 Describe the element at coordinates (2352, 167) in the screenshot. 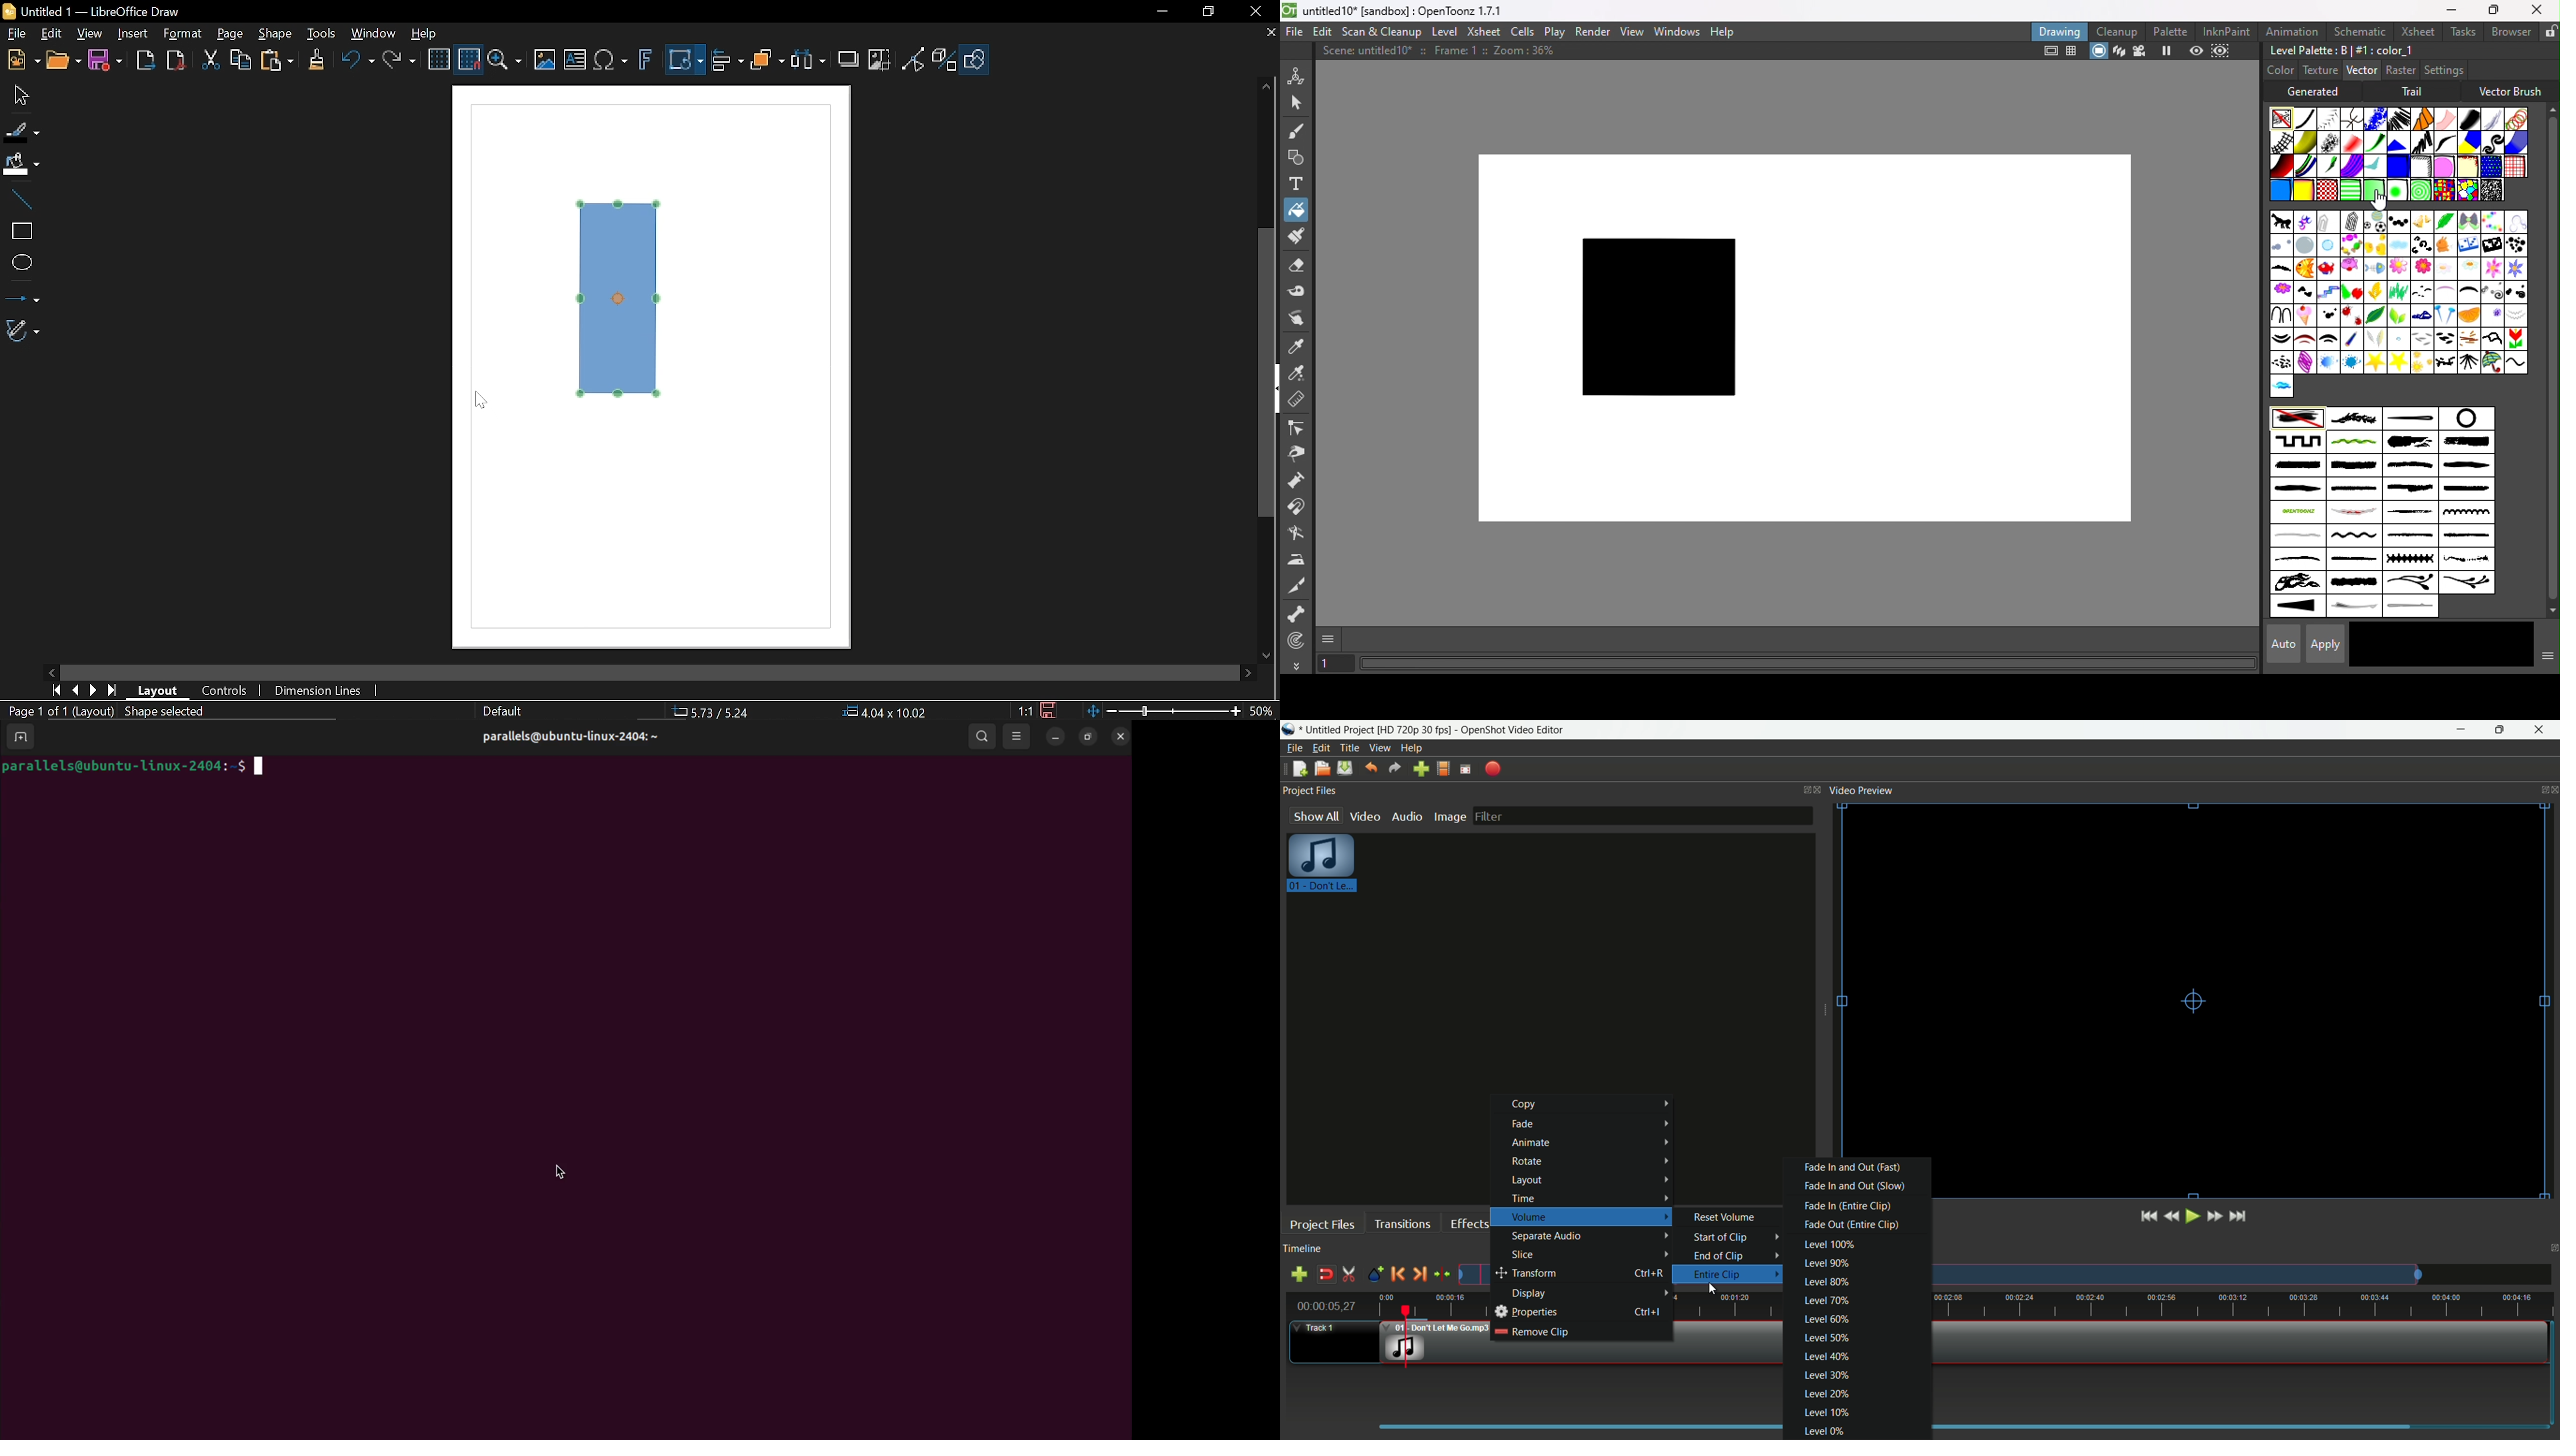

I see `Toothpaste` at that location.